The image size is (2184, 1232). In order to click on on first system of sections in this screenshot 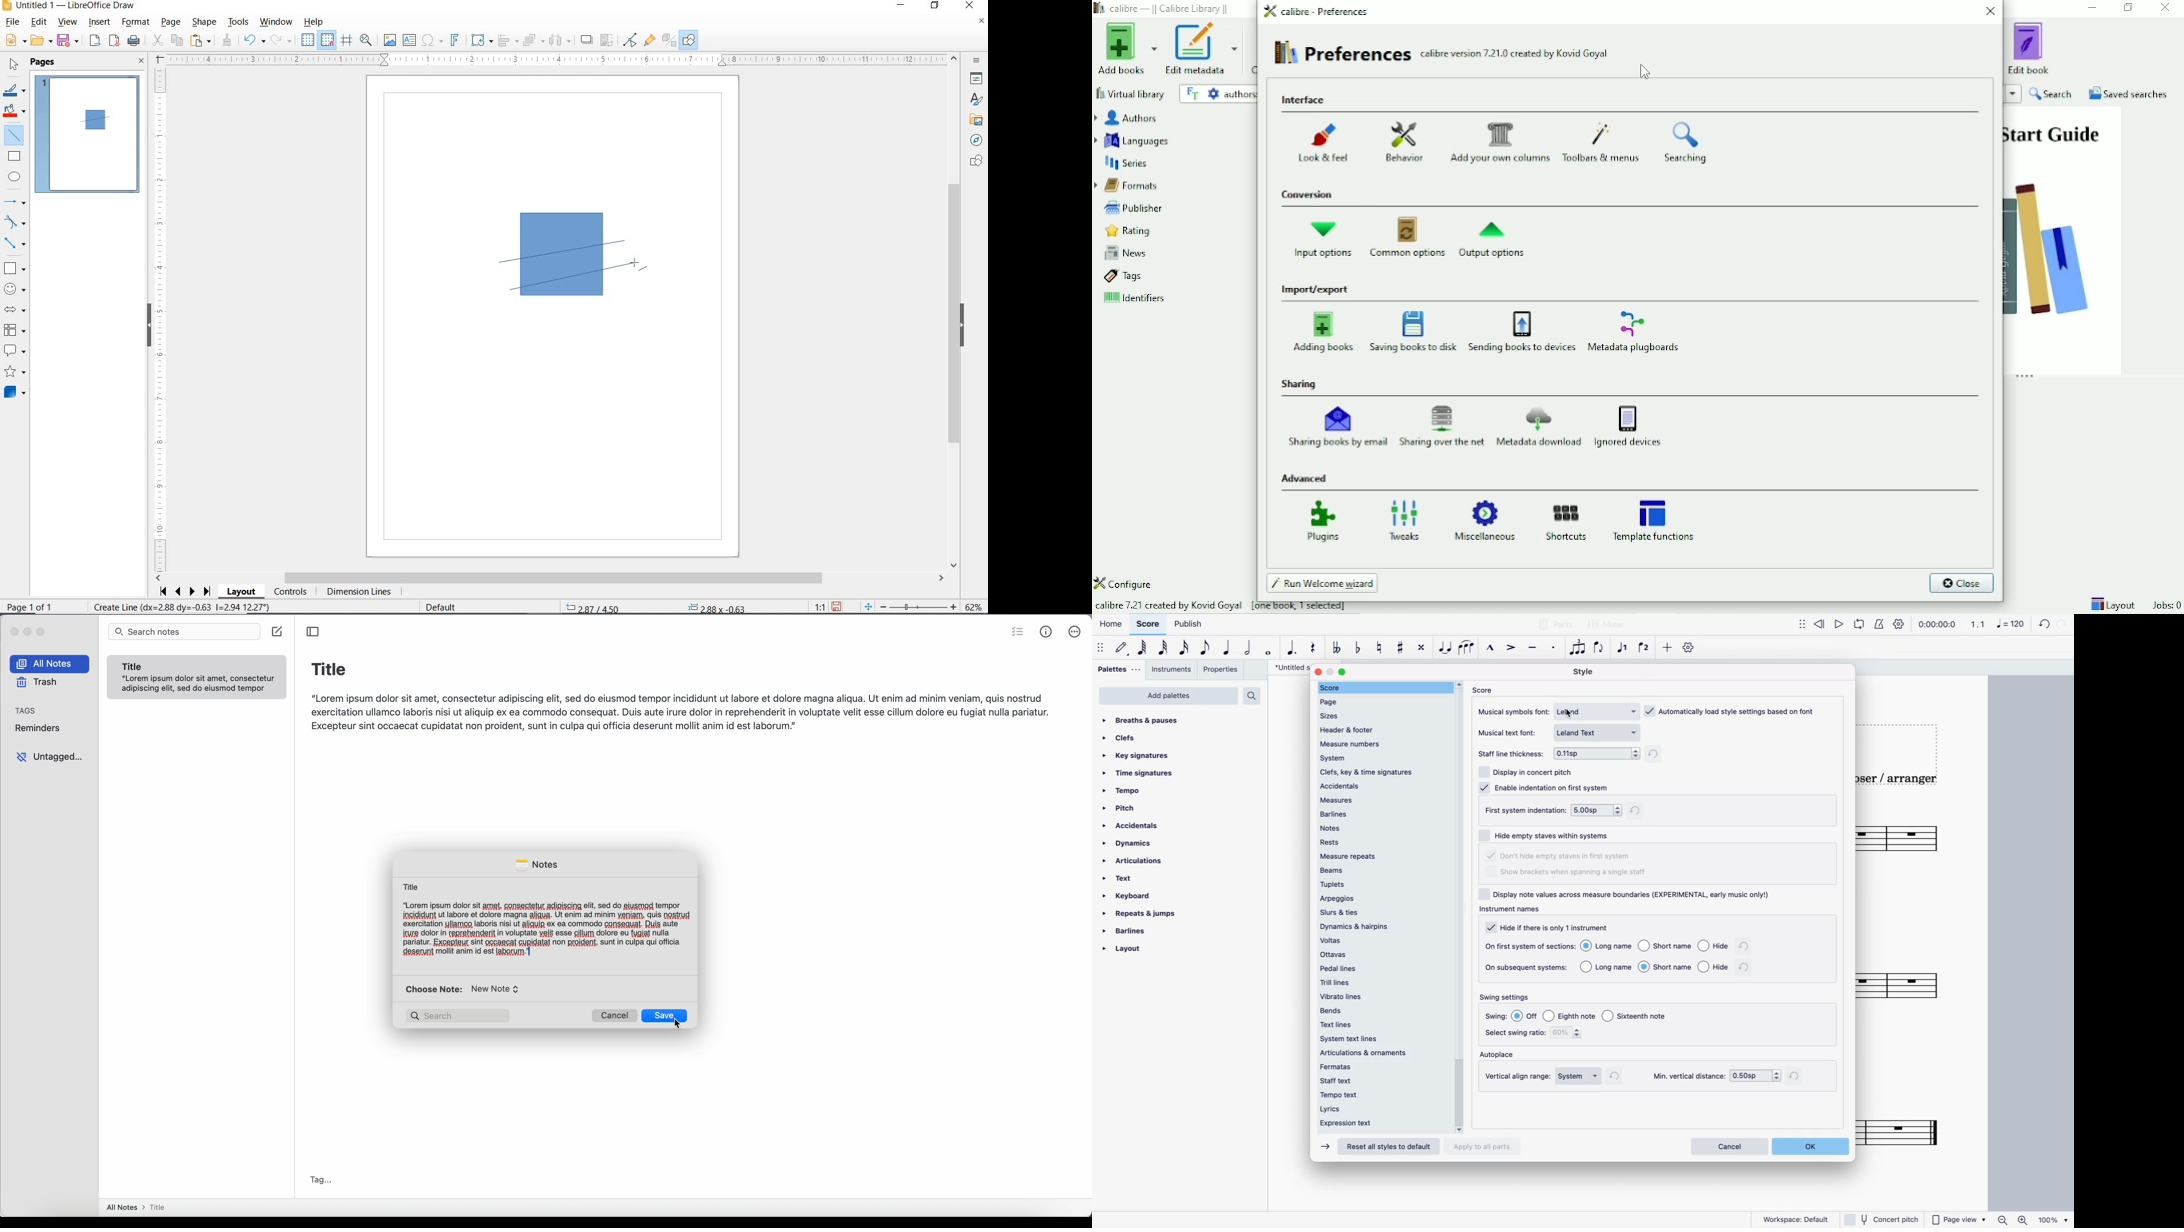, I will do `click(1529, 946)`.